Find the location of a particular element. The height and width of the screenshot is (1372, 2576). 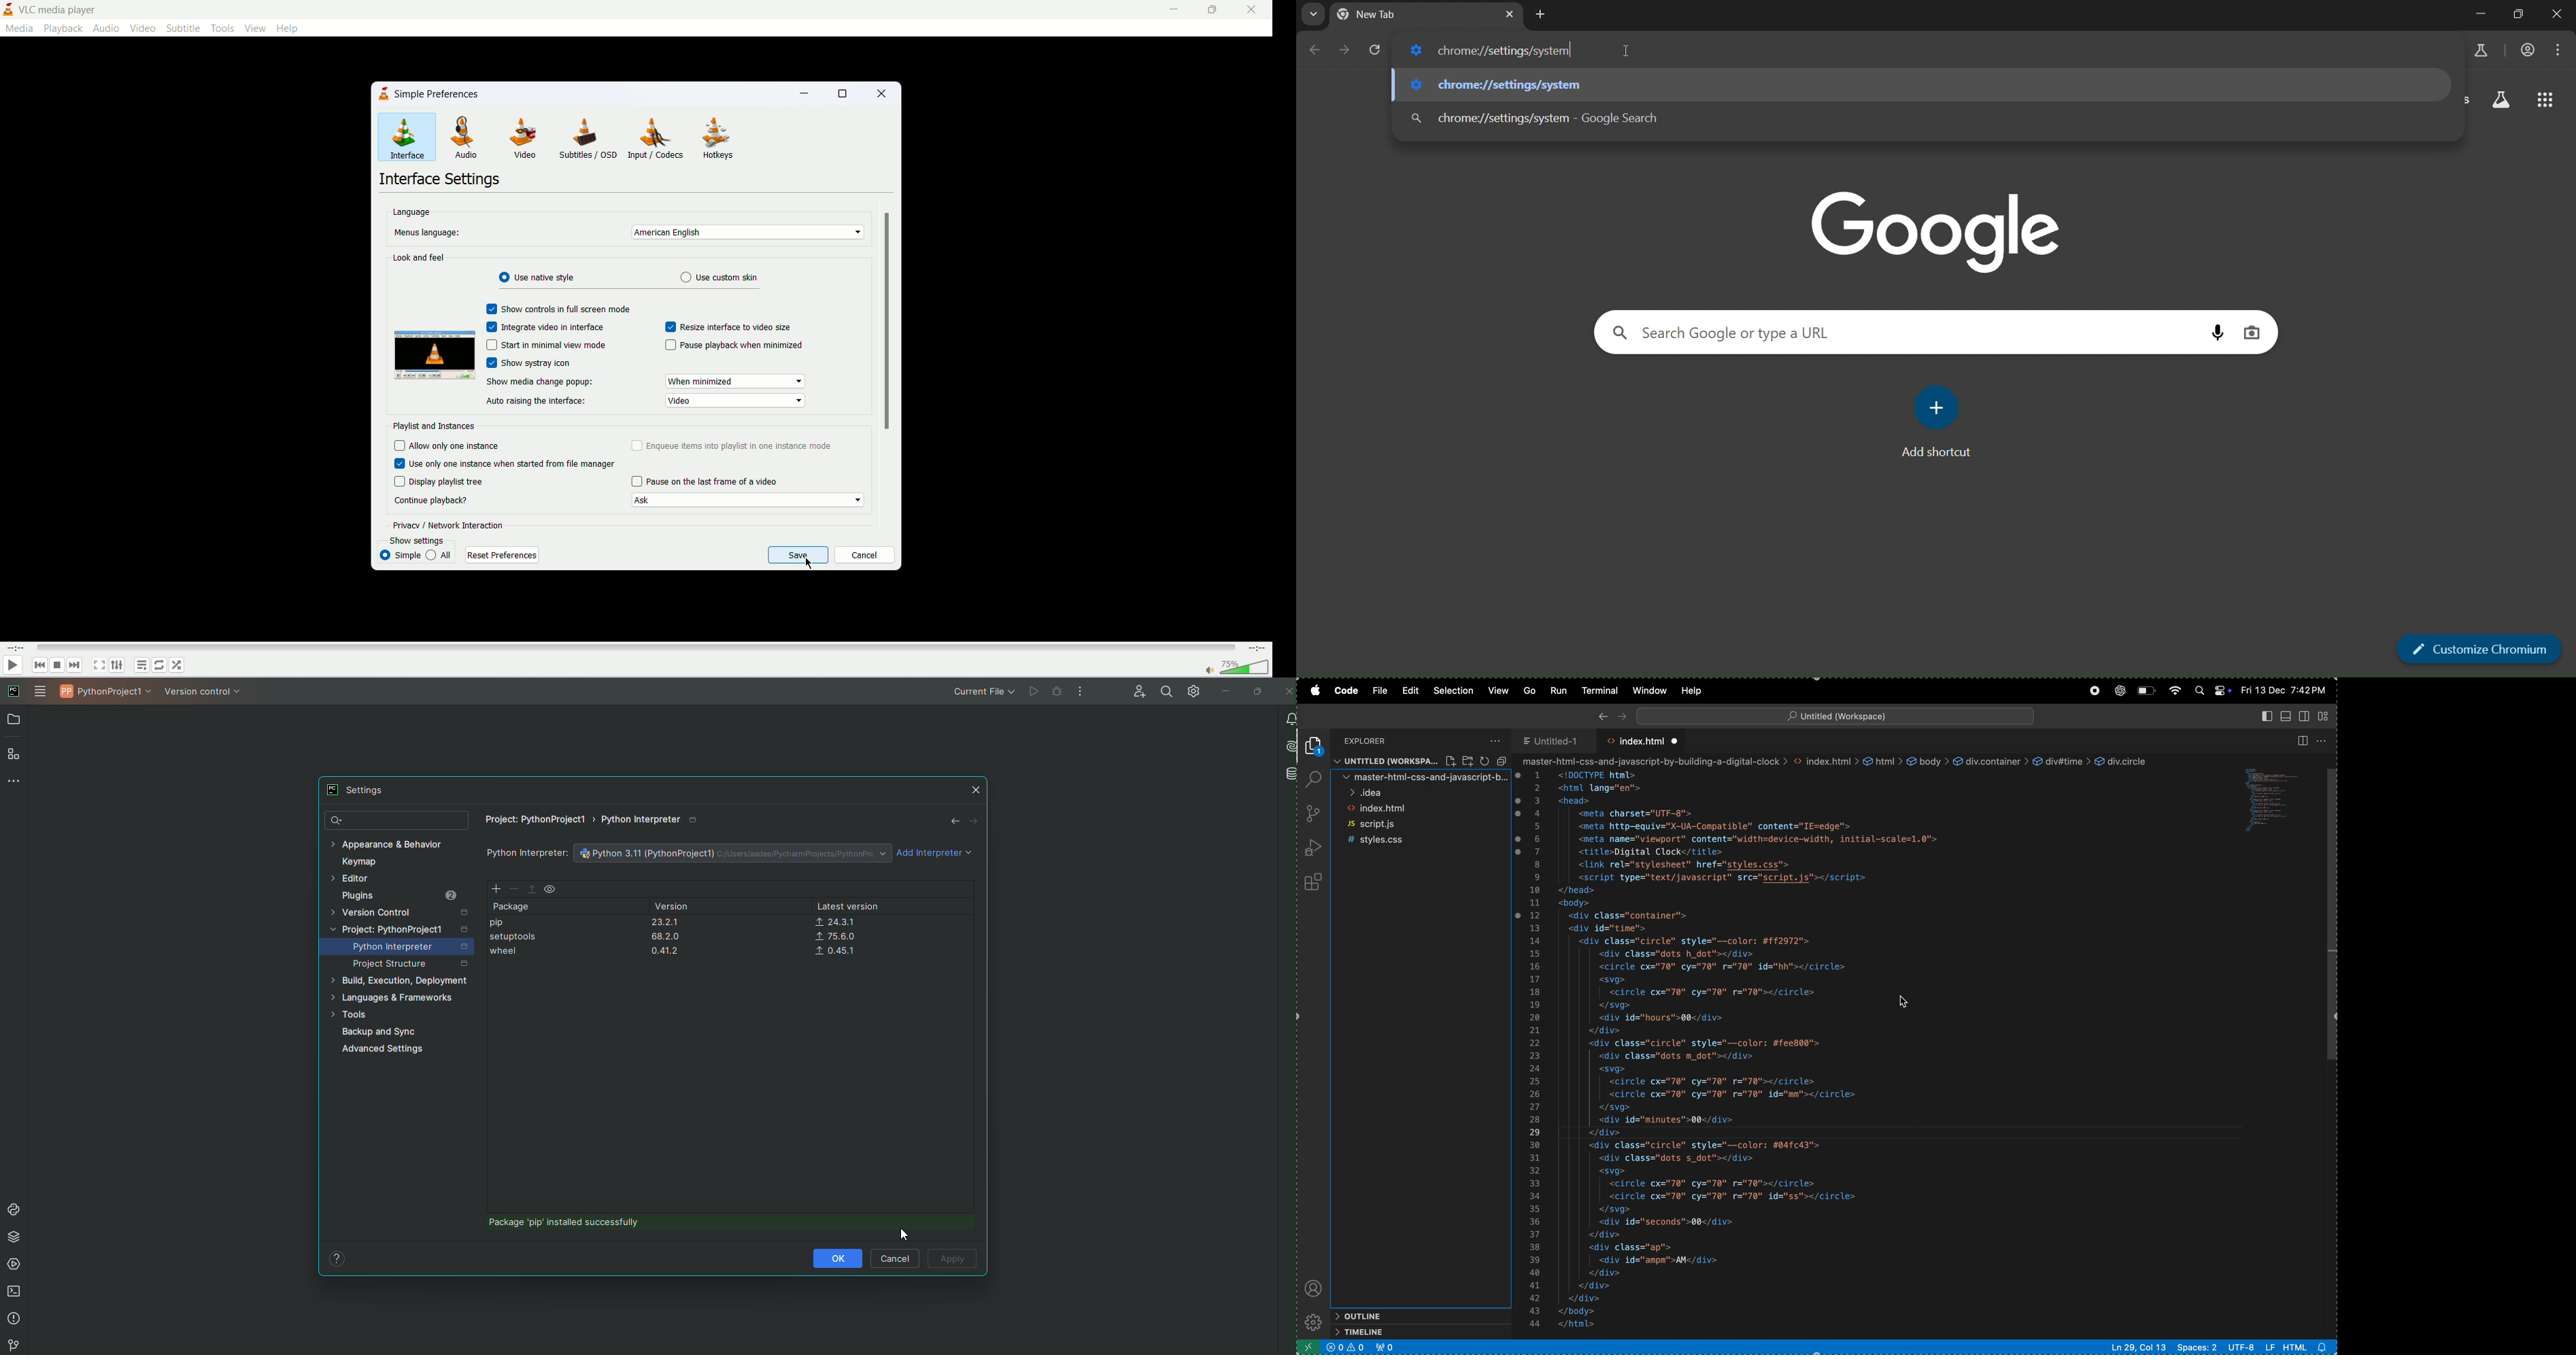

Close is located at coordinates (1287, 690).